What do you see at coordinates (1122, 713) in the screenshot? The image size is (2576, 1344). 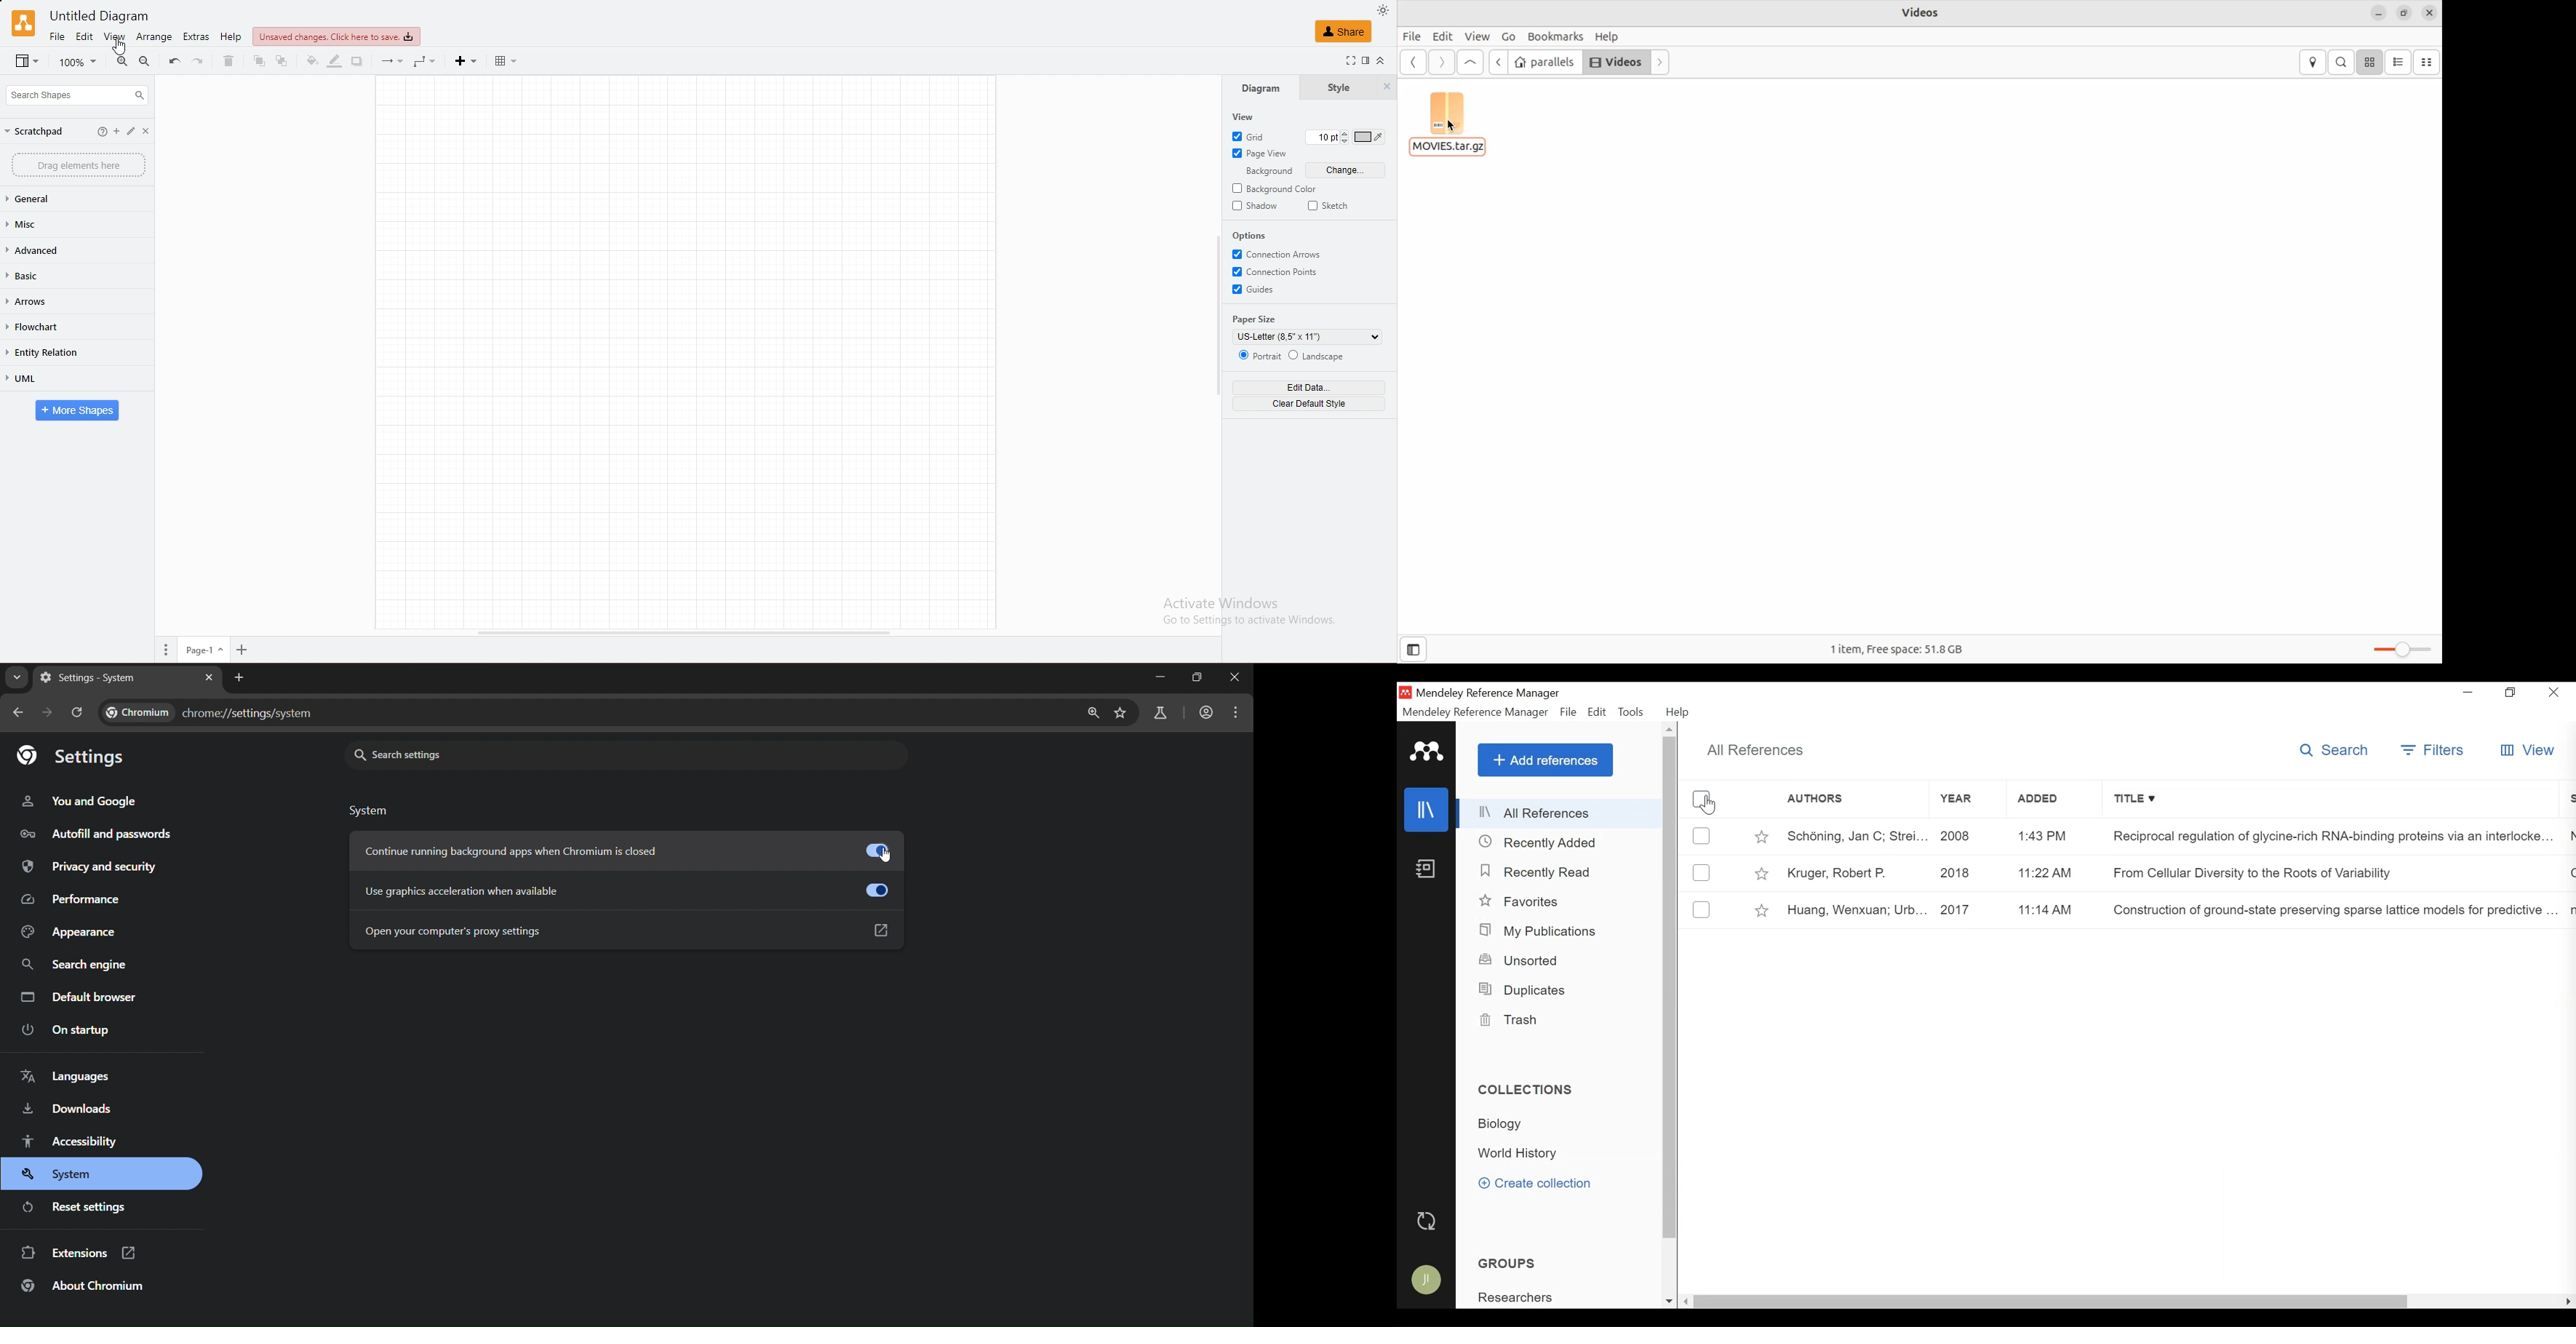 I see `bookmark` at bounding box center [1122, 713].